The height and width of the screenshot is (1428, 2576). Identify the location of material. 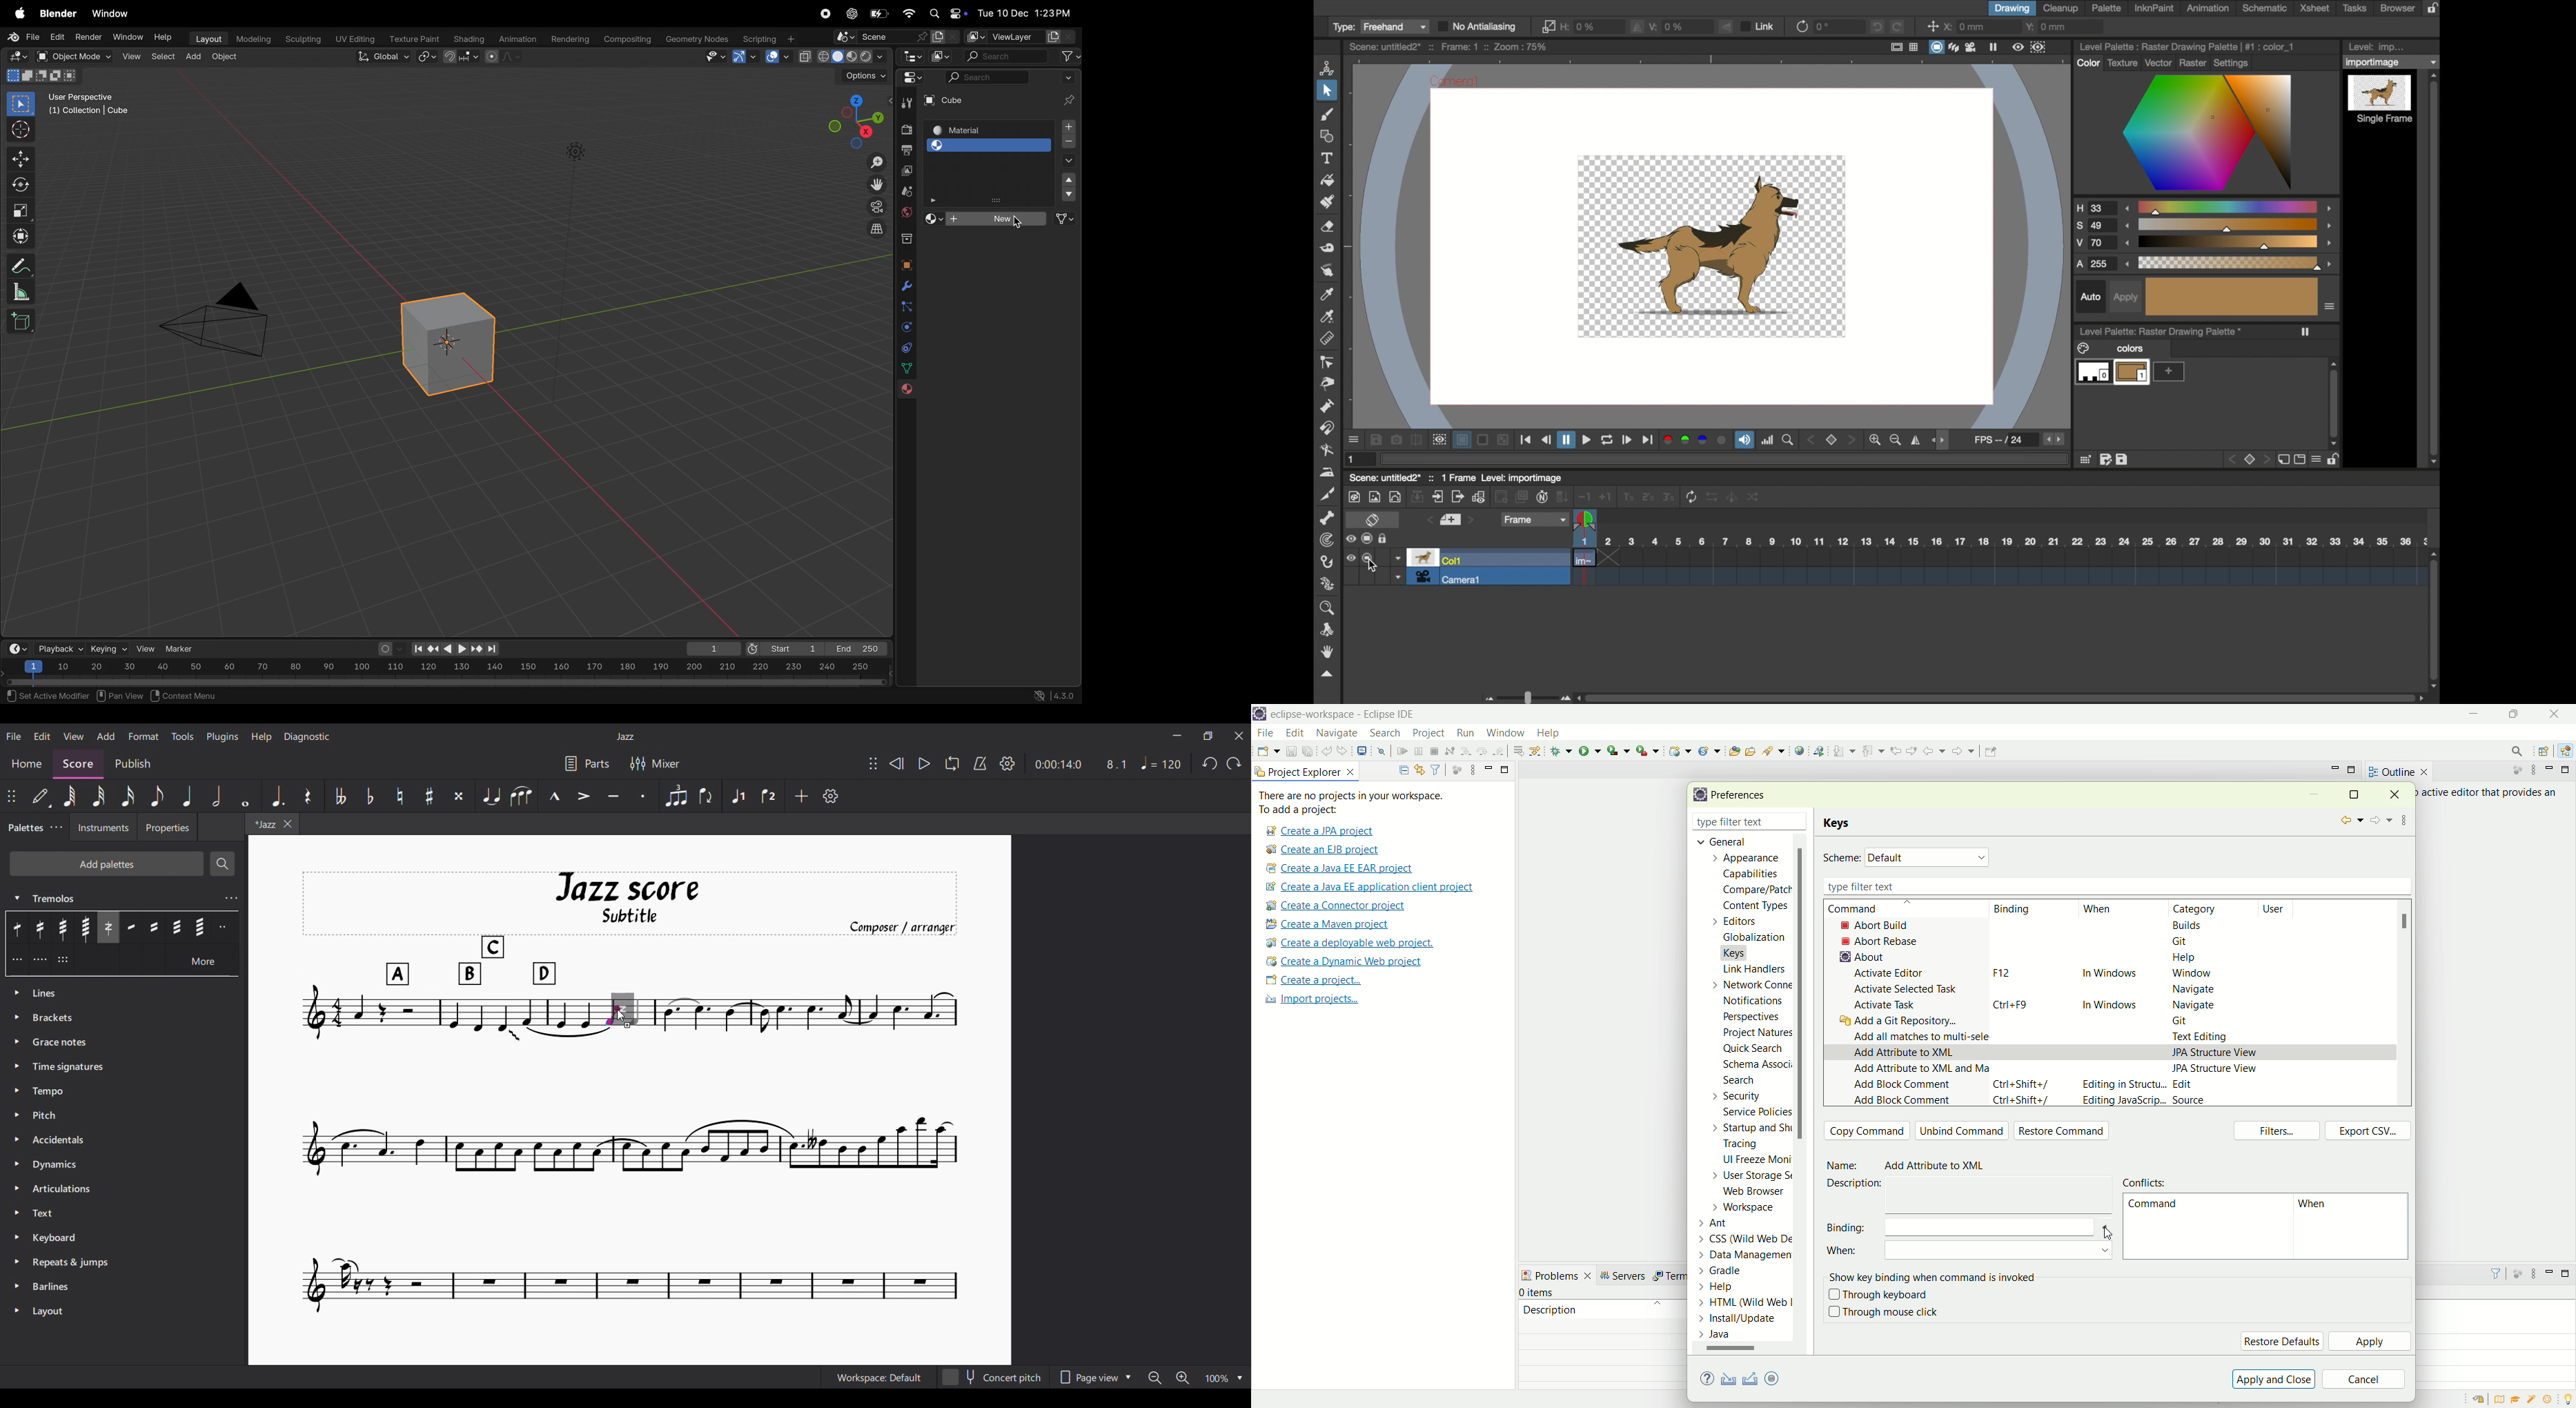
(988, 130).